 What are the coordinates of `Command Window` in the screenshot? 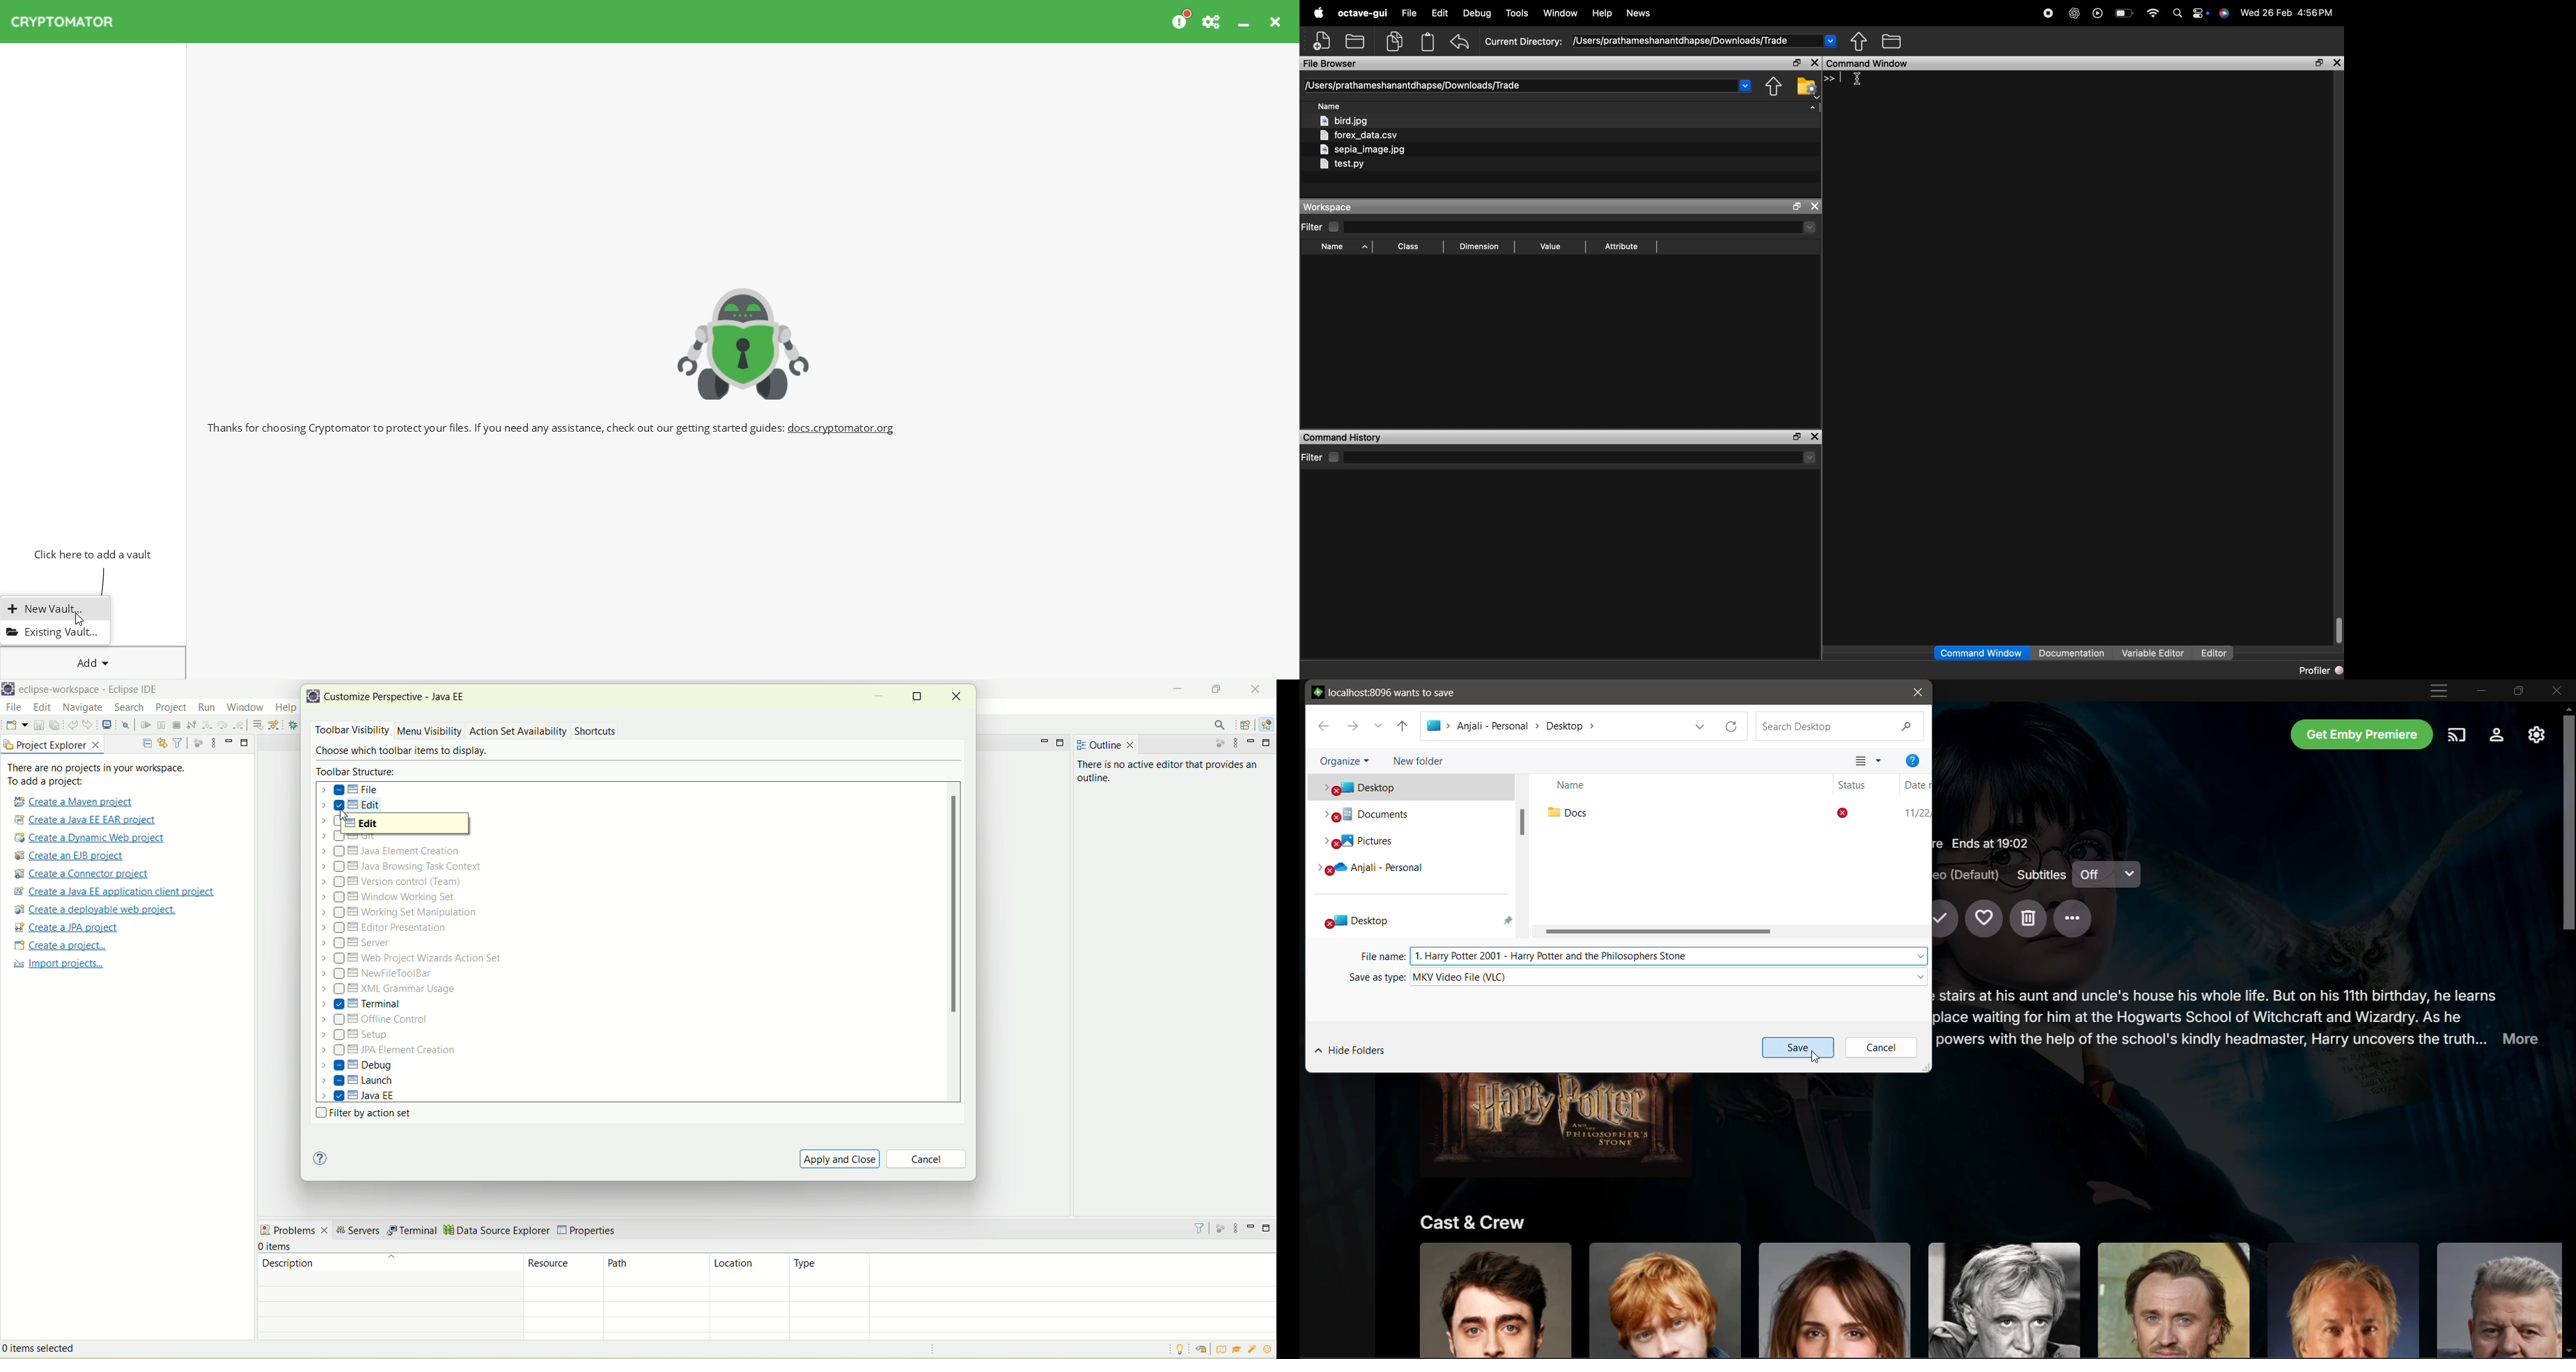 It's located at (1982, 652).